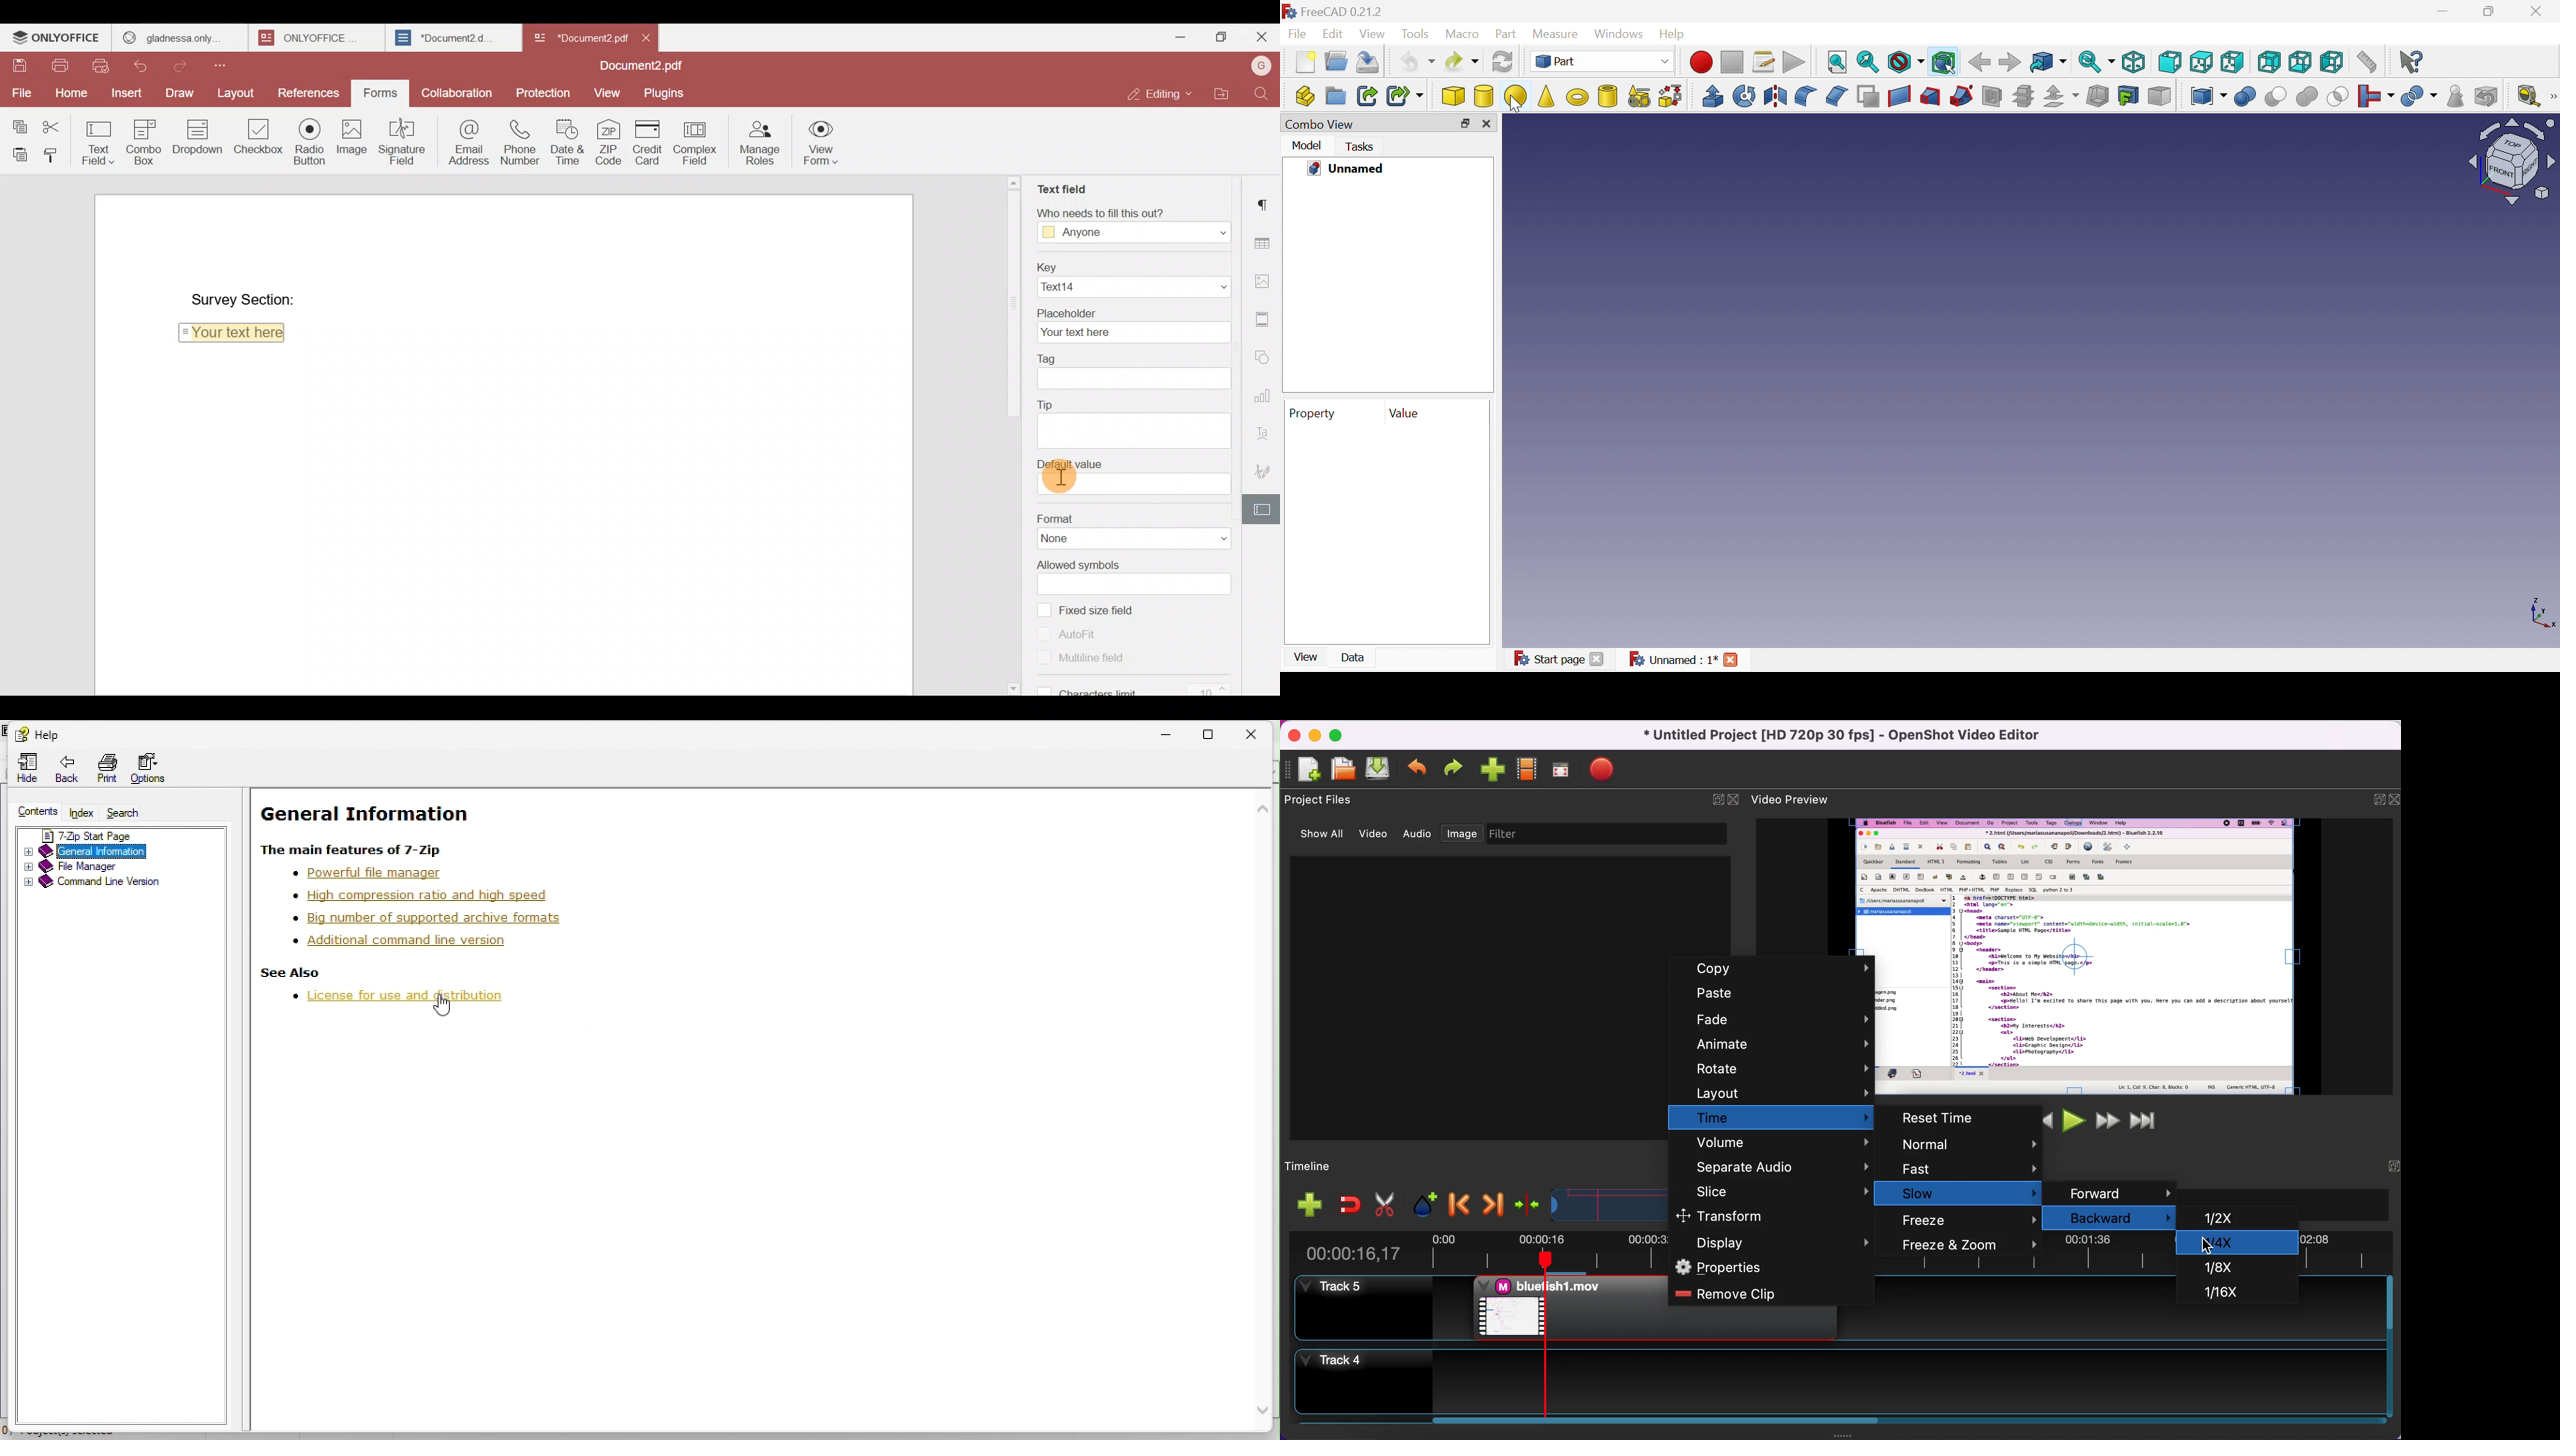 Image resolution: width=2576 pixels, height=1456 pixels. What do you see at coordinates (1132, 431) in the screenshot?
I see `text` at bounding box center [1132, 431].